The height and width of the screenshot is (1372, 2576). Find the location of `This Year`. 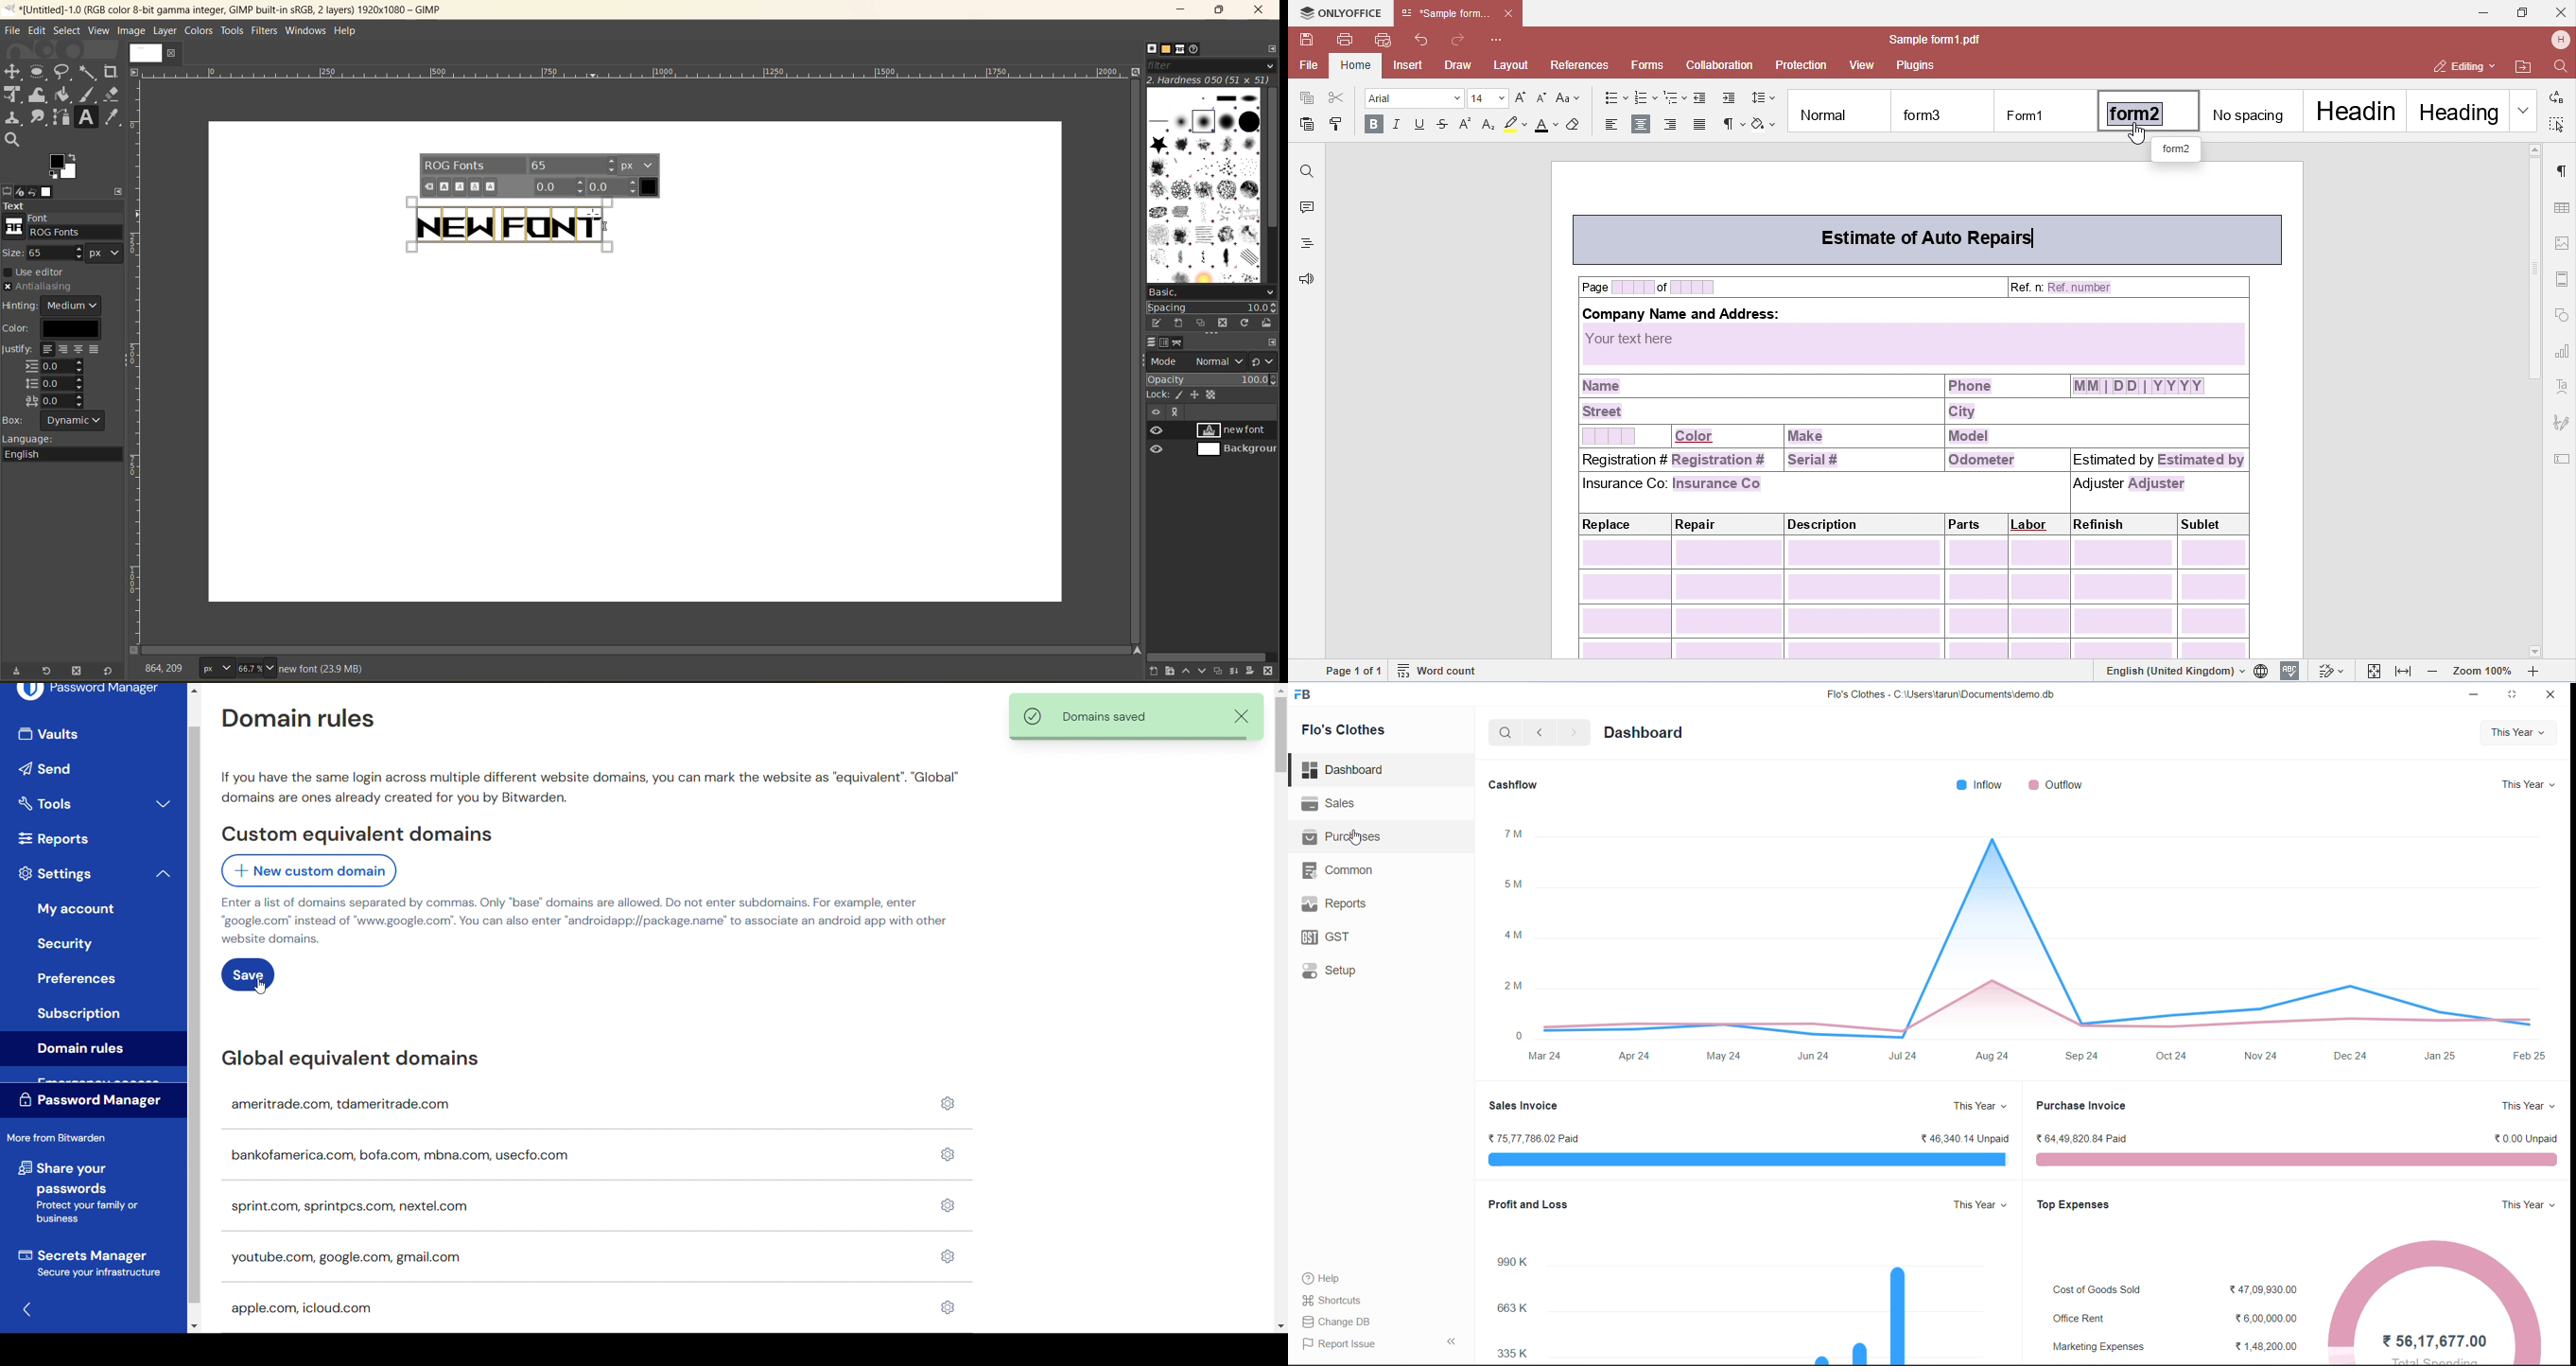

This Year is located at coordinates (1975, 1205).